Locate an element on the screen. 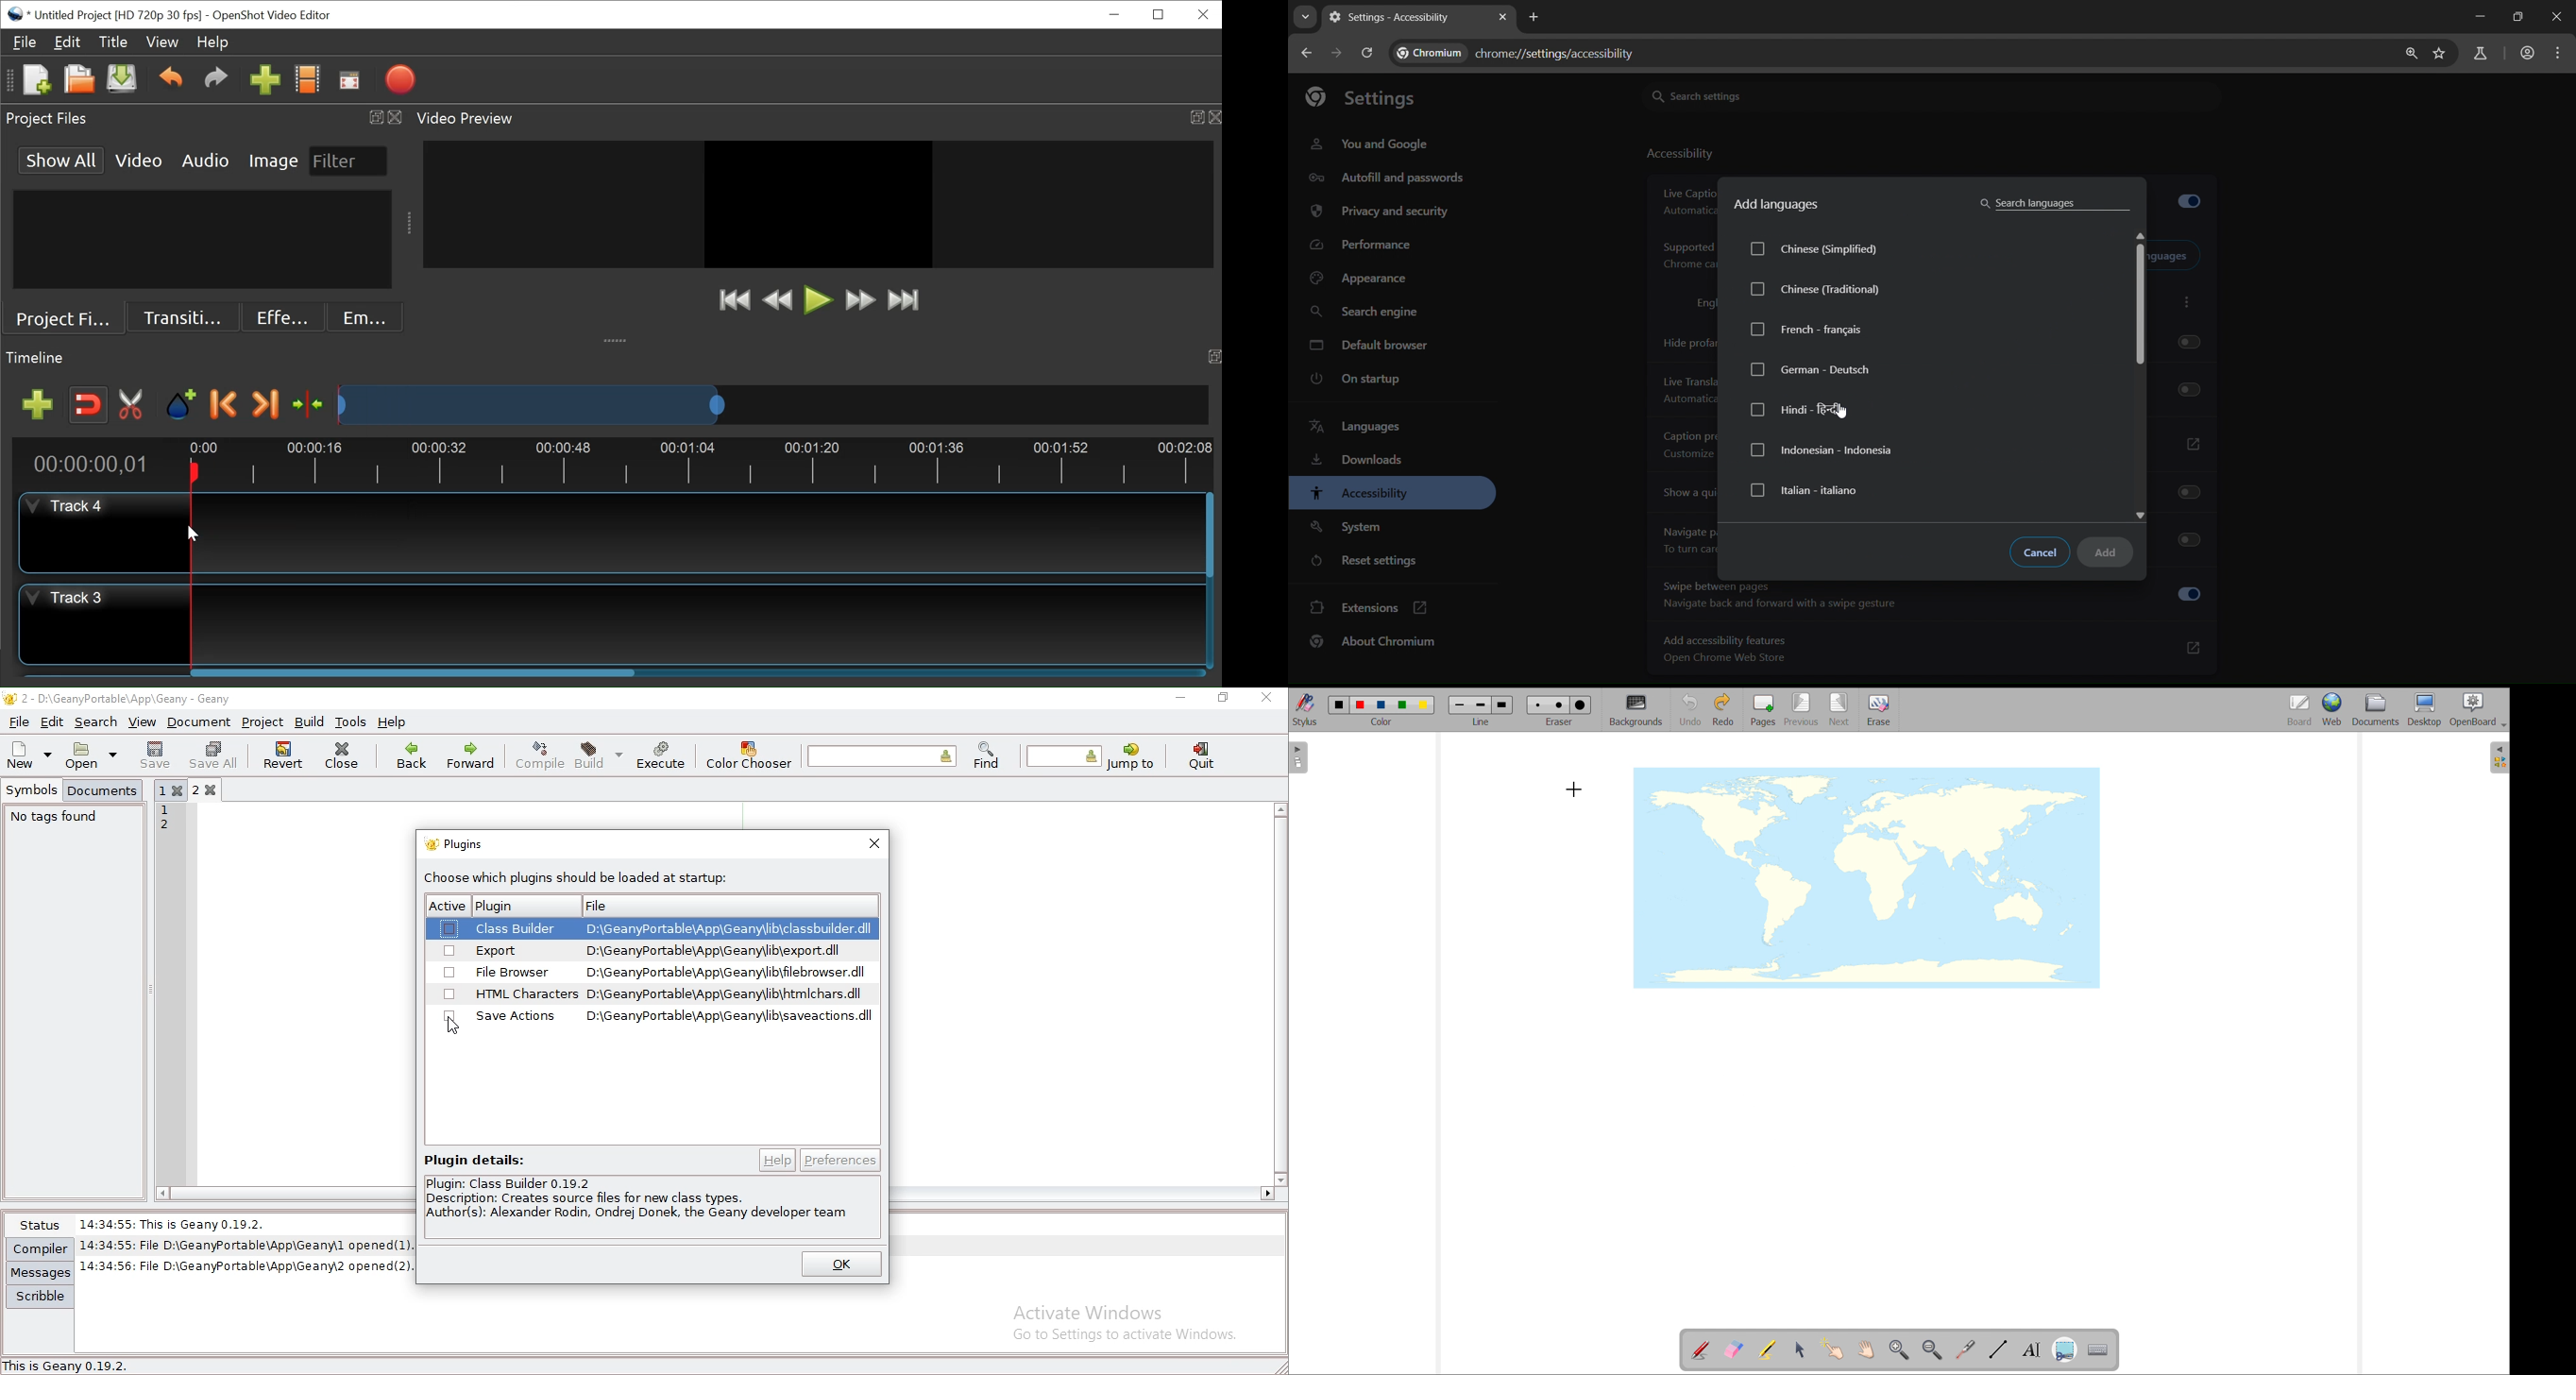  menu is located at coordinates (2559, 54).